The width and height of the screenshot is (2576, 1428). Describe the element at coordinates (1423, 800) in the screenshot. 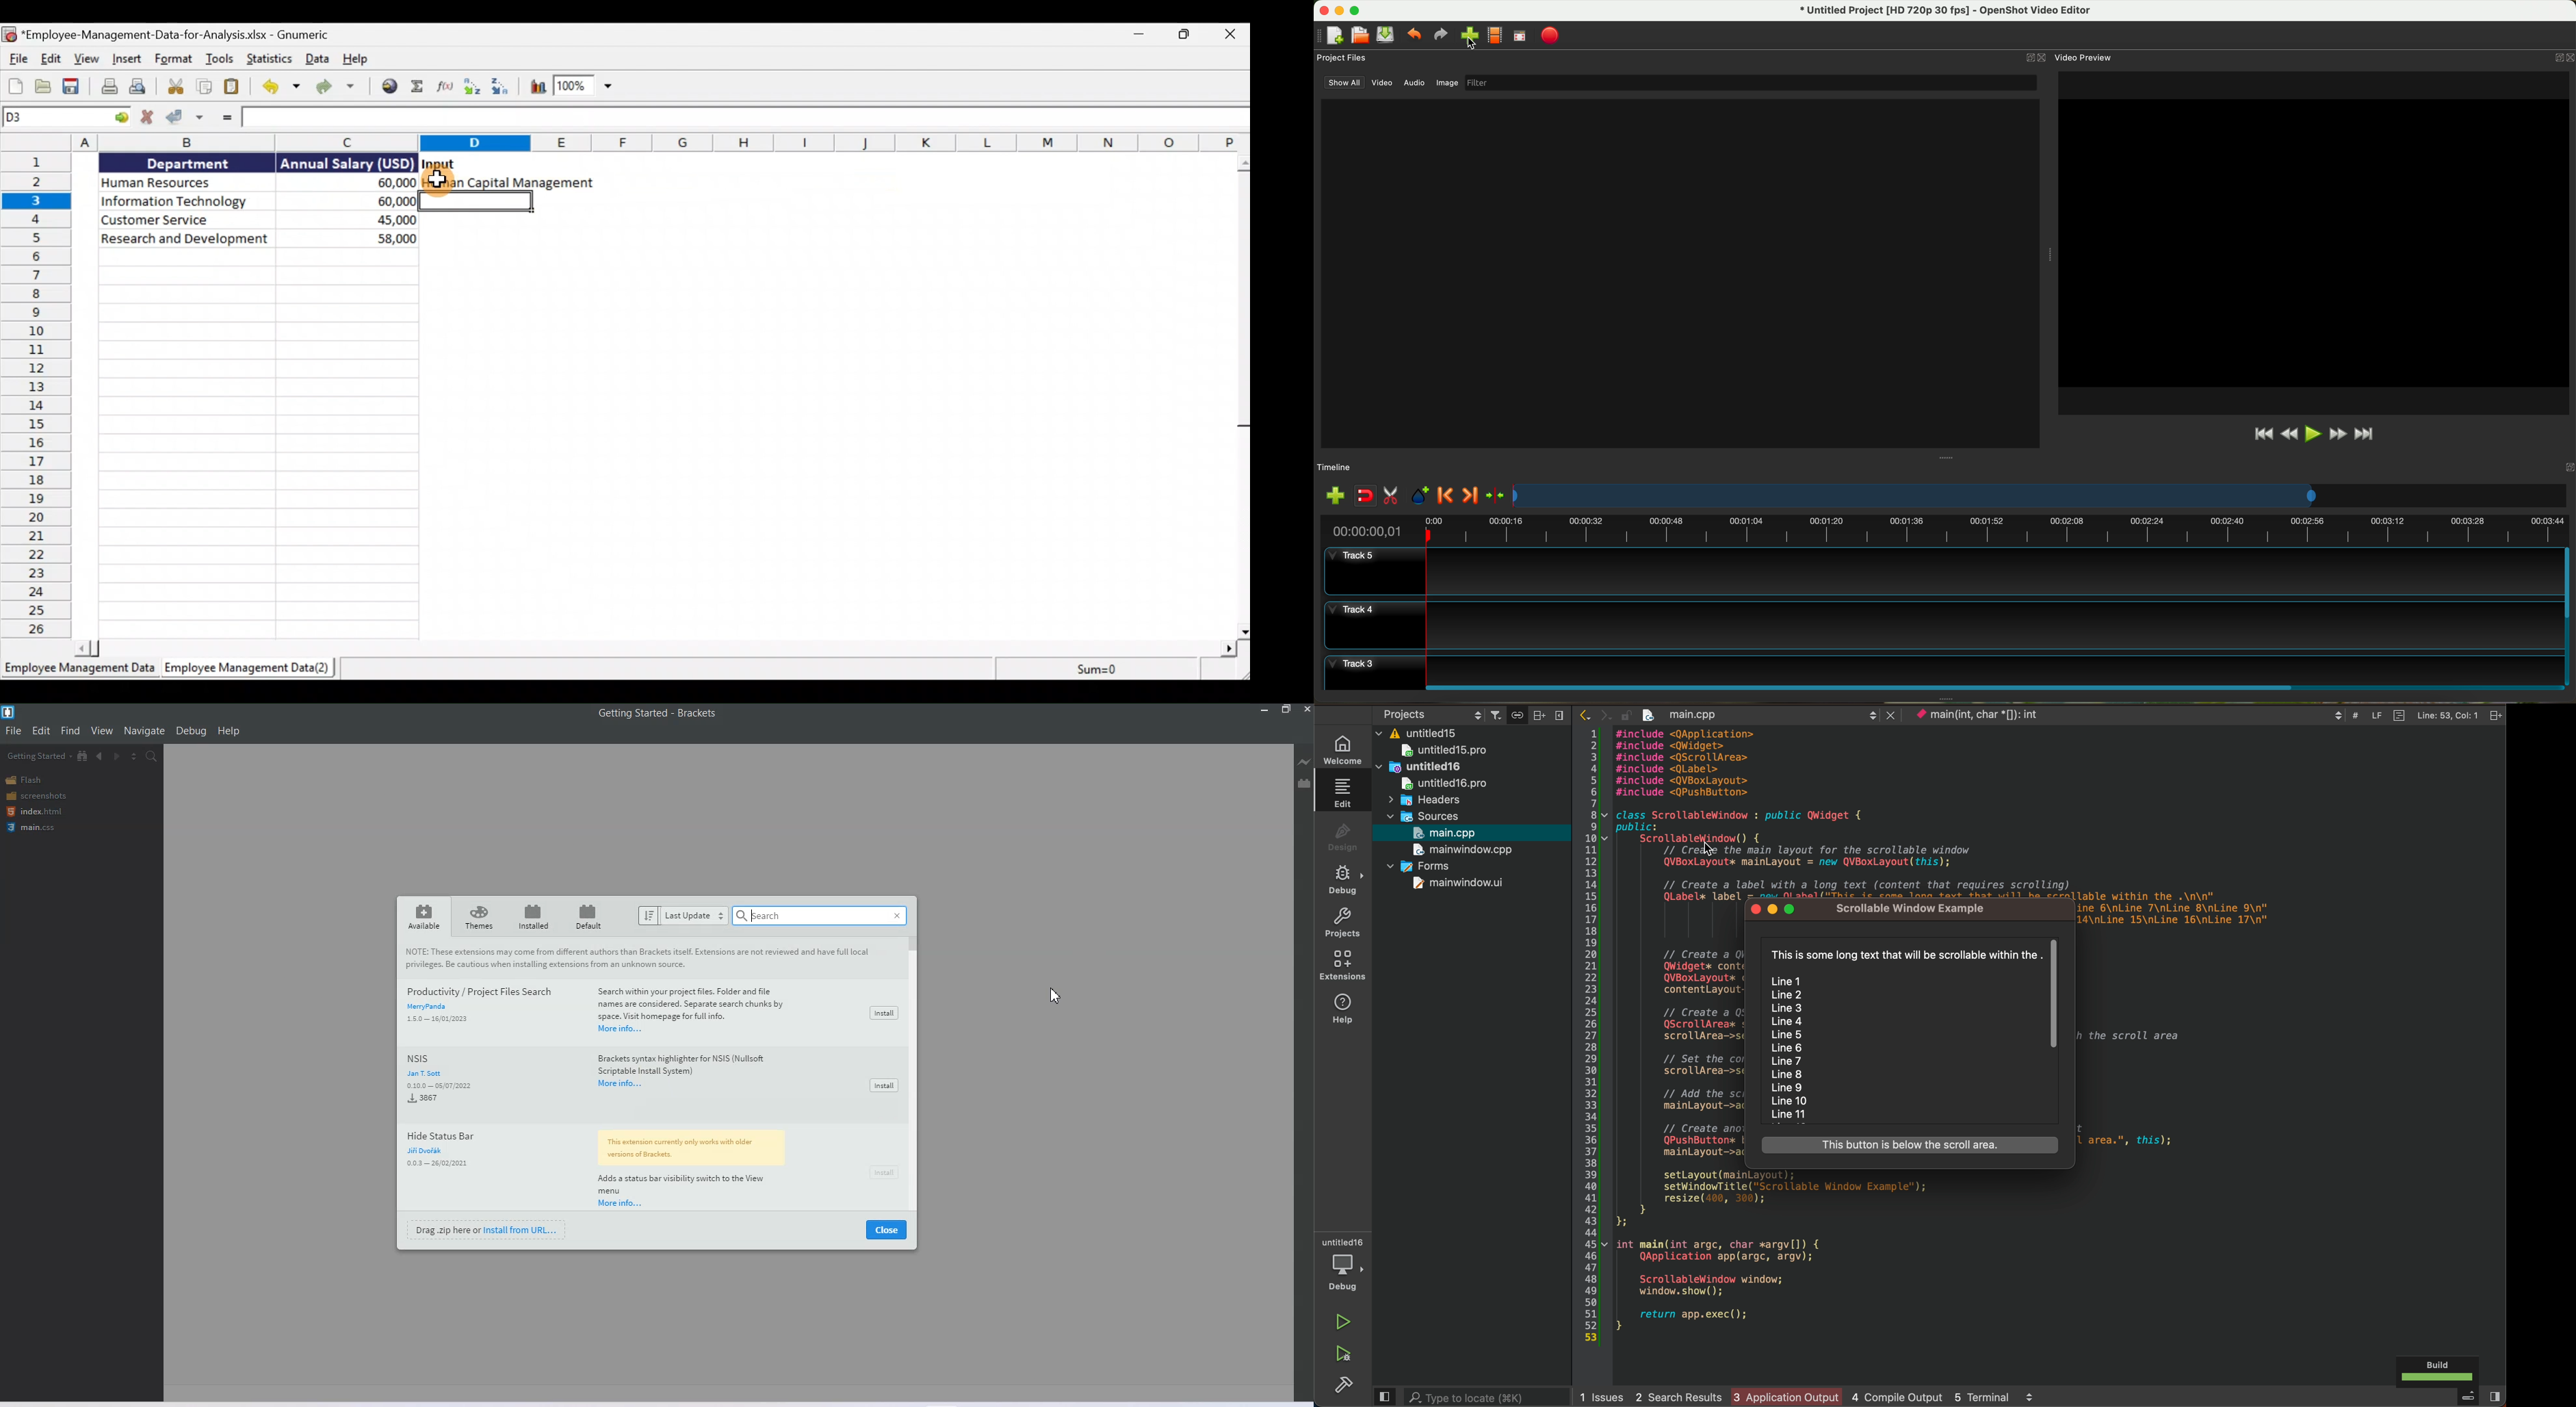

I see `headers` at that location.